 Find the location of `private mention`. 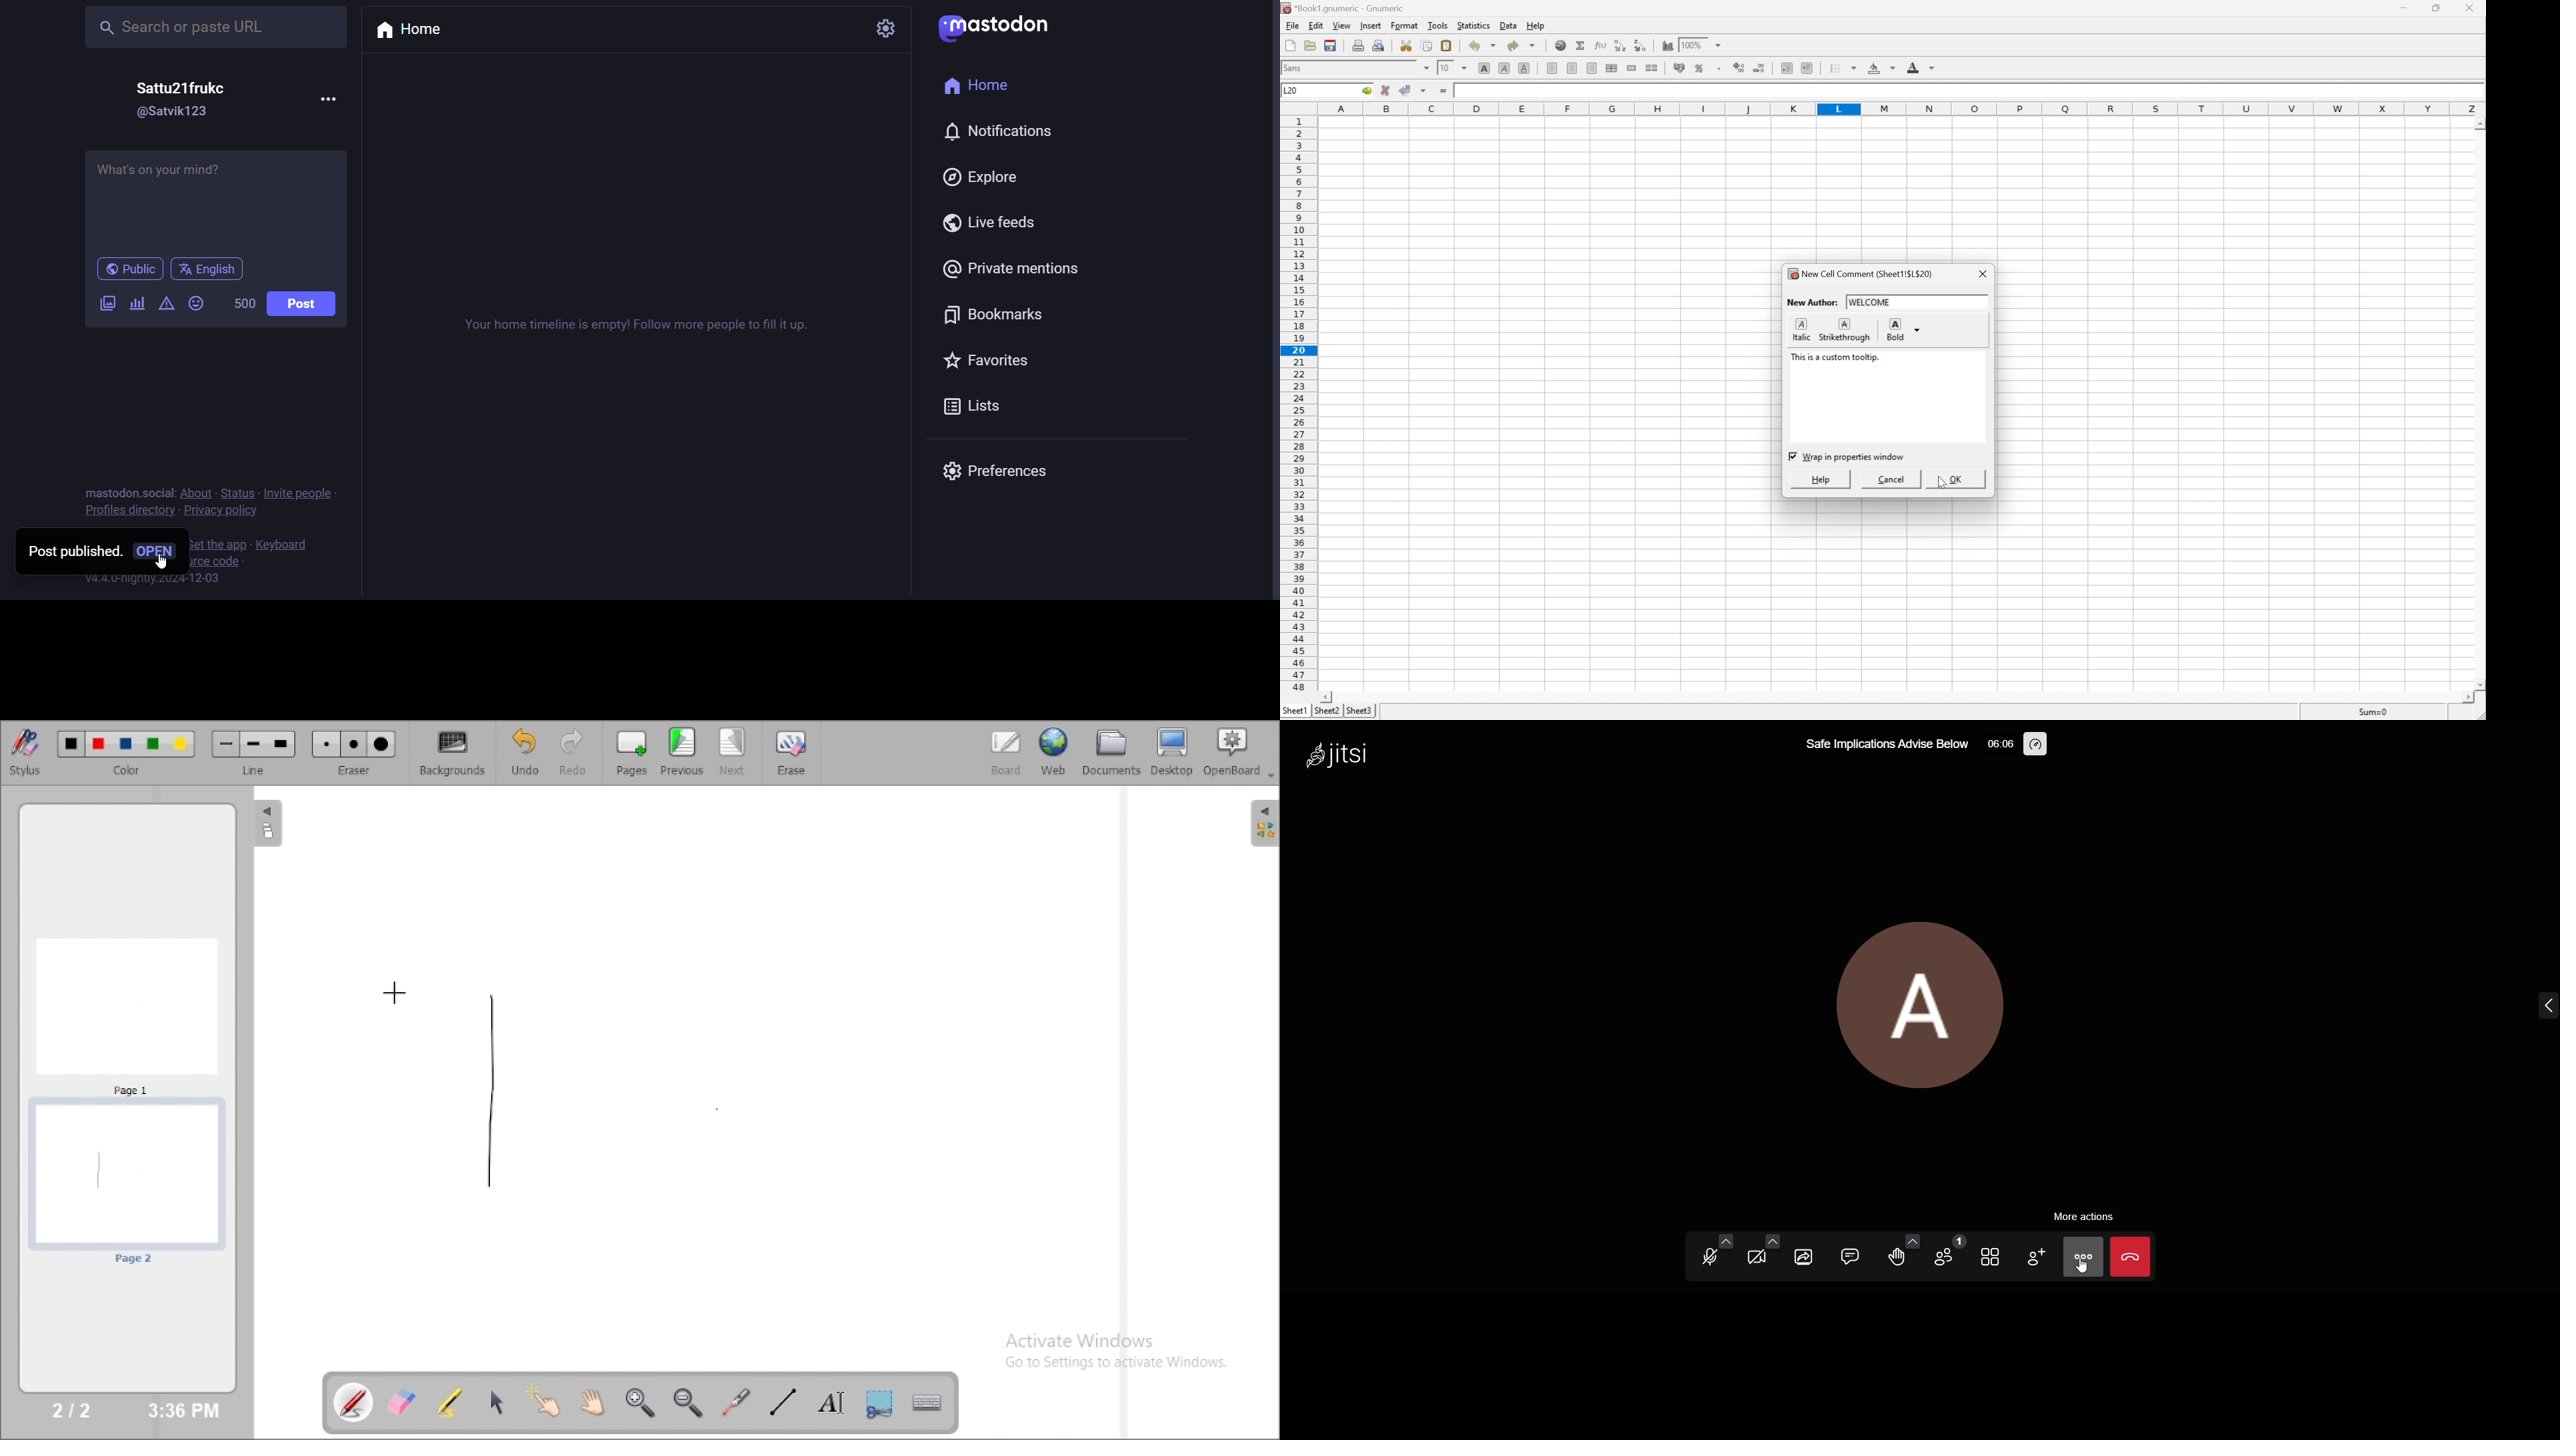

private mention is located at coordinates (1007, 267).